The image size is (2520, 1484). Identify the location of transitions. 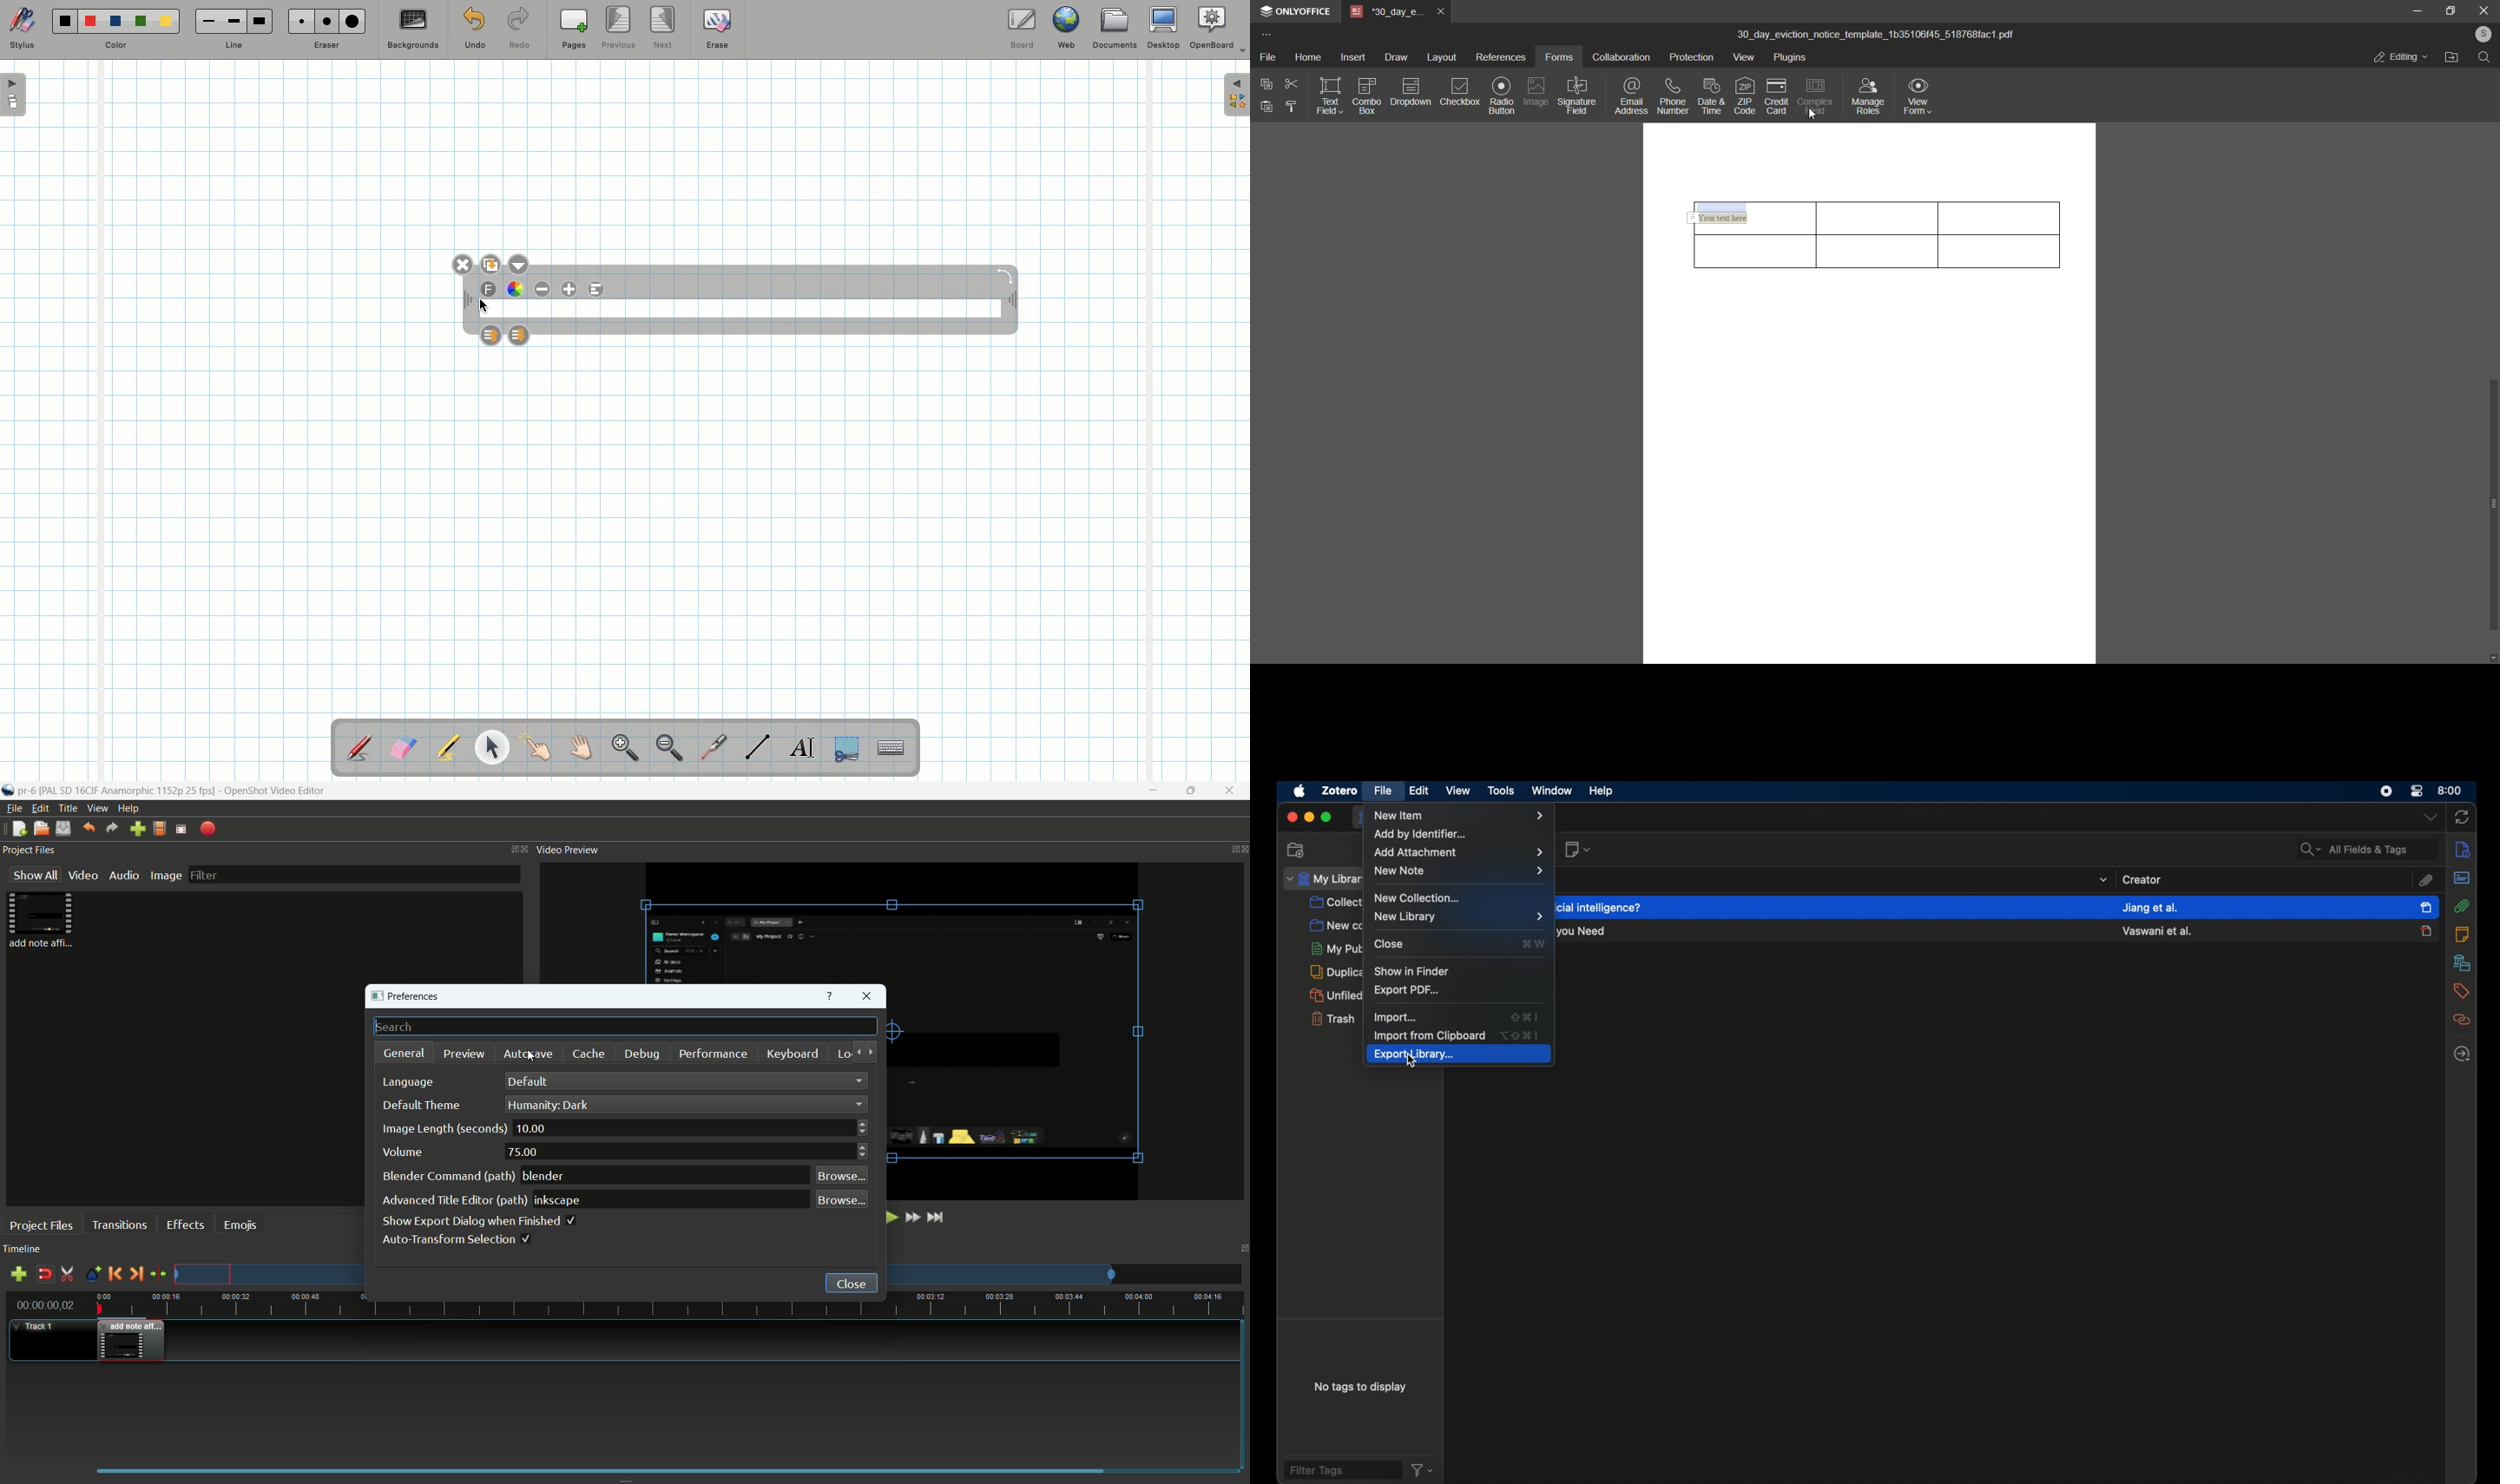
(119, 1226).